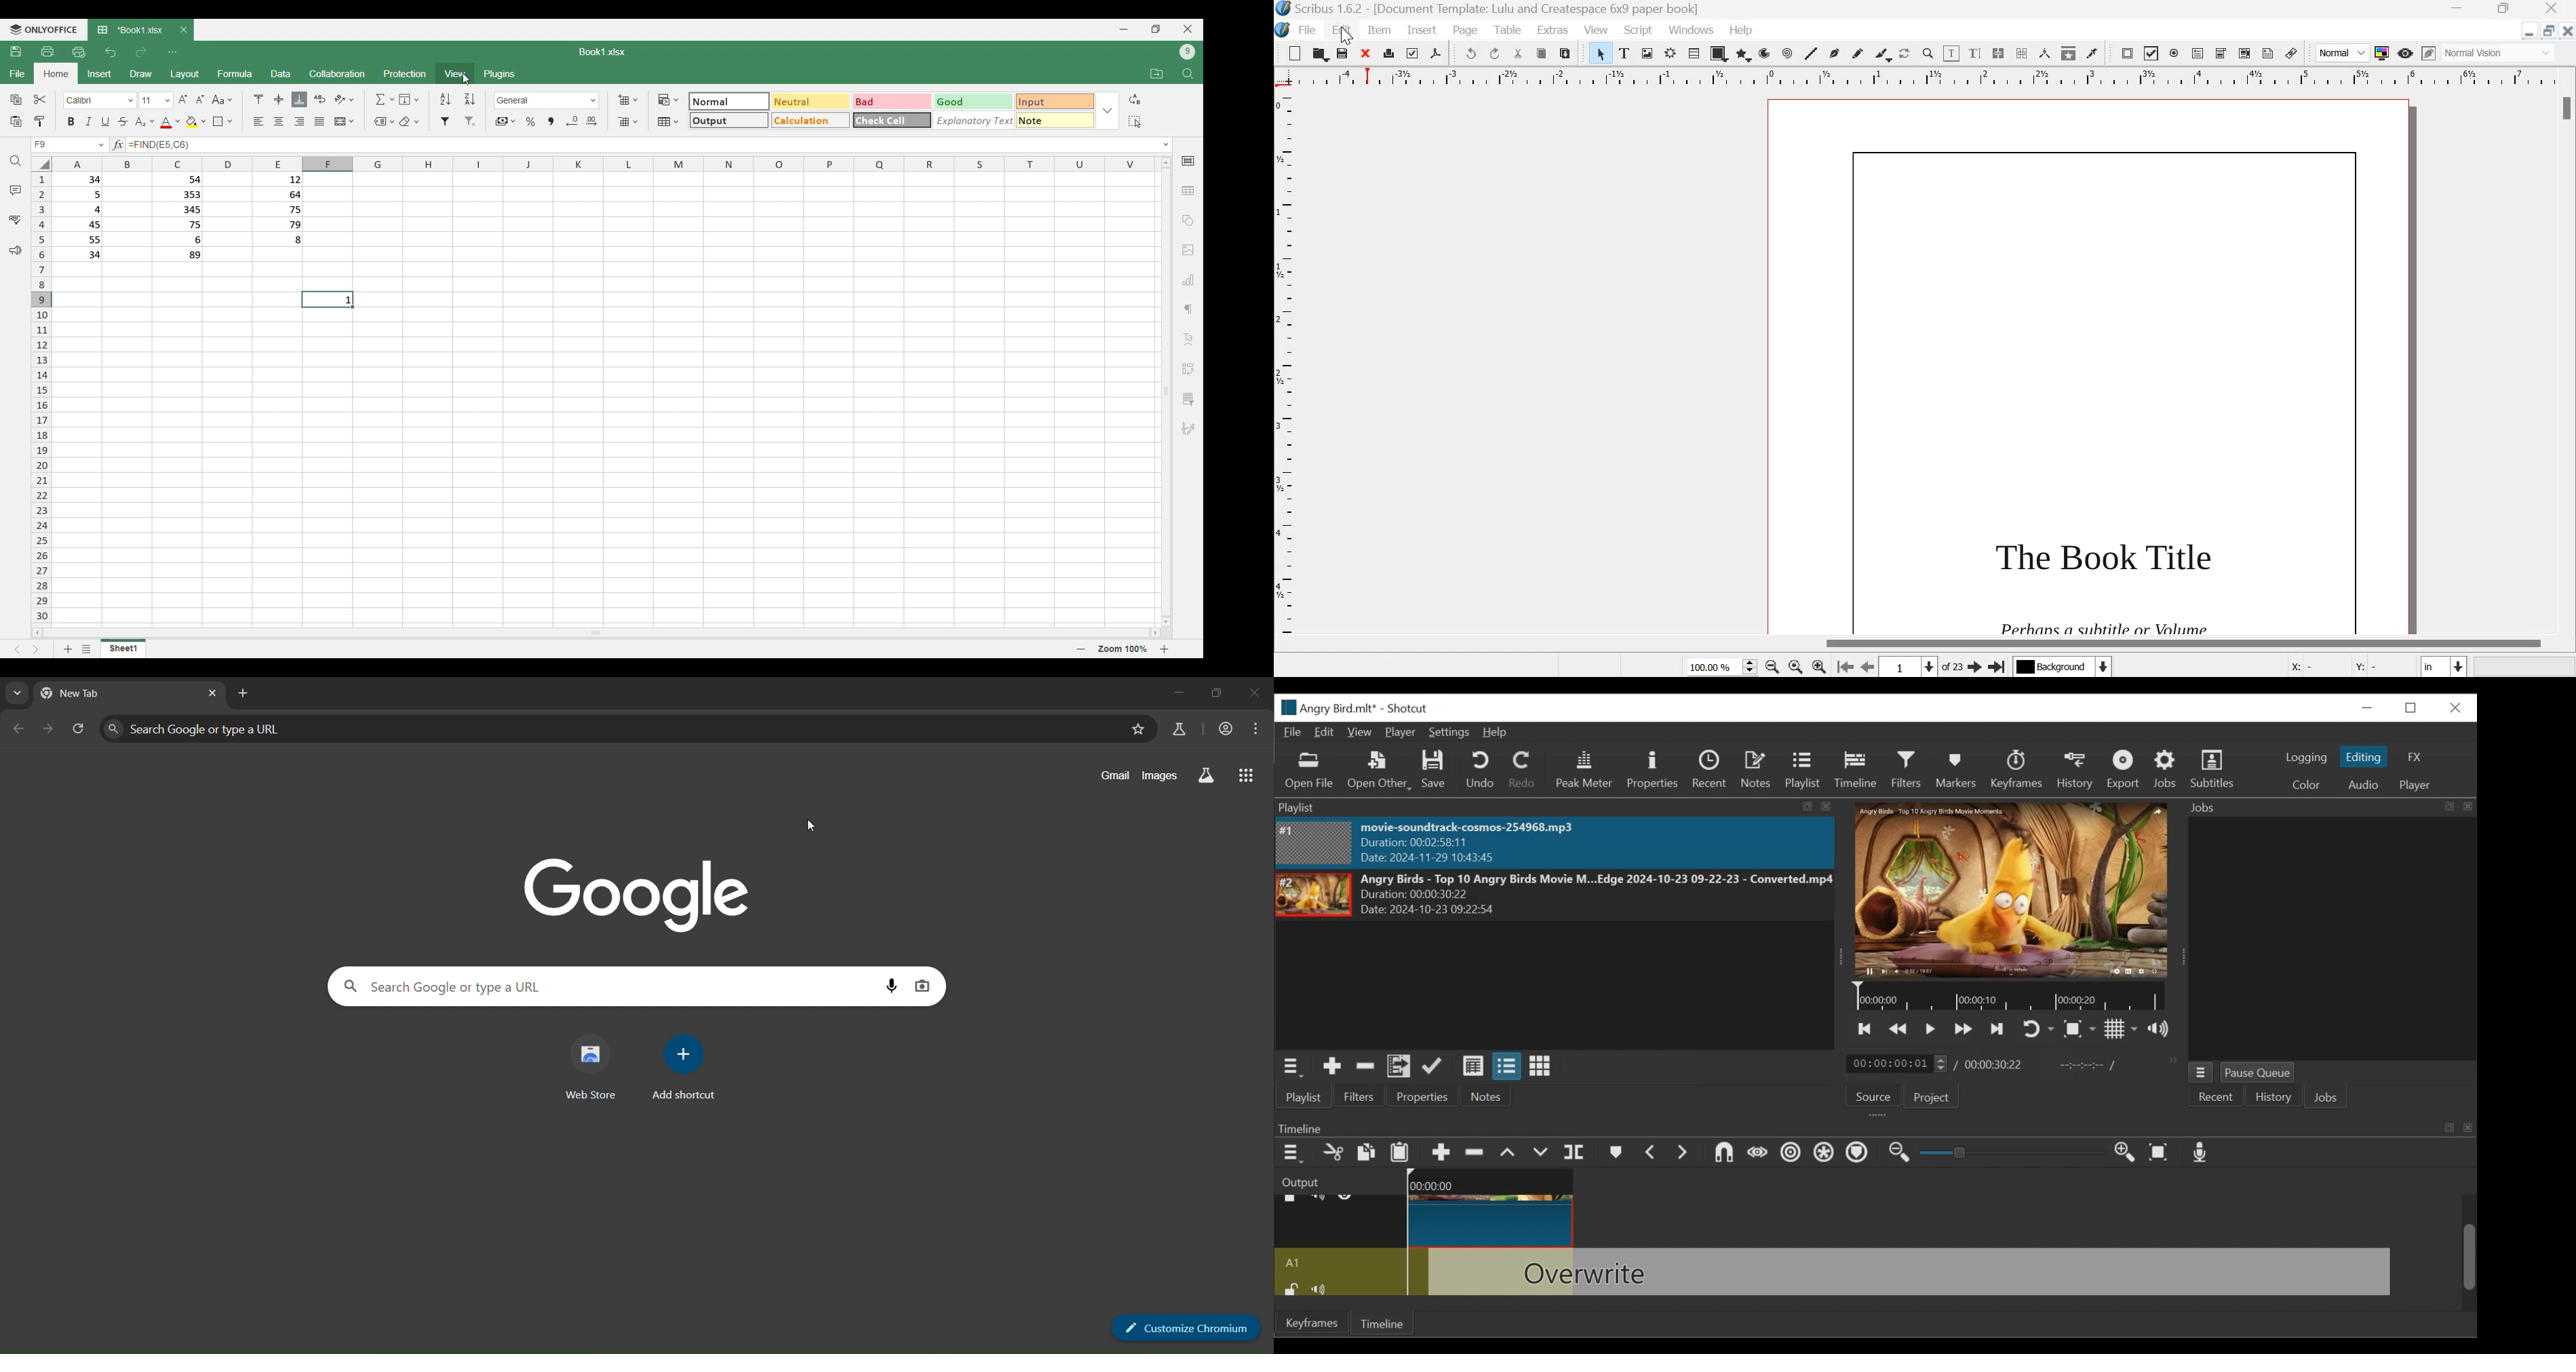 The width and height of the screenshot is (2576, 1372). What do you see at coordinates (1931, 1029) in the screenshot?
I see `Toggle play or pause` at bounding box center [1931, 1029].